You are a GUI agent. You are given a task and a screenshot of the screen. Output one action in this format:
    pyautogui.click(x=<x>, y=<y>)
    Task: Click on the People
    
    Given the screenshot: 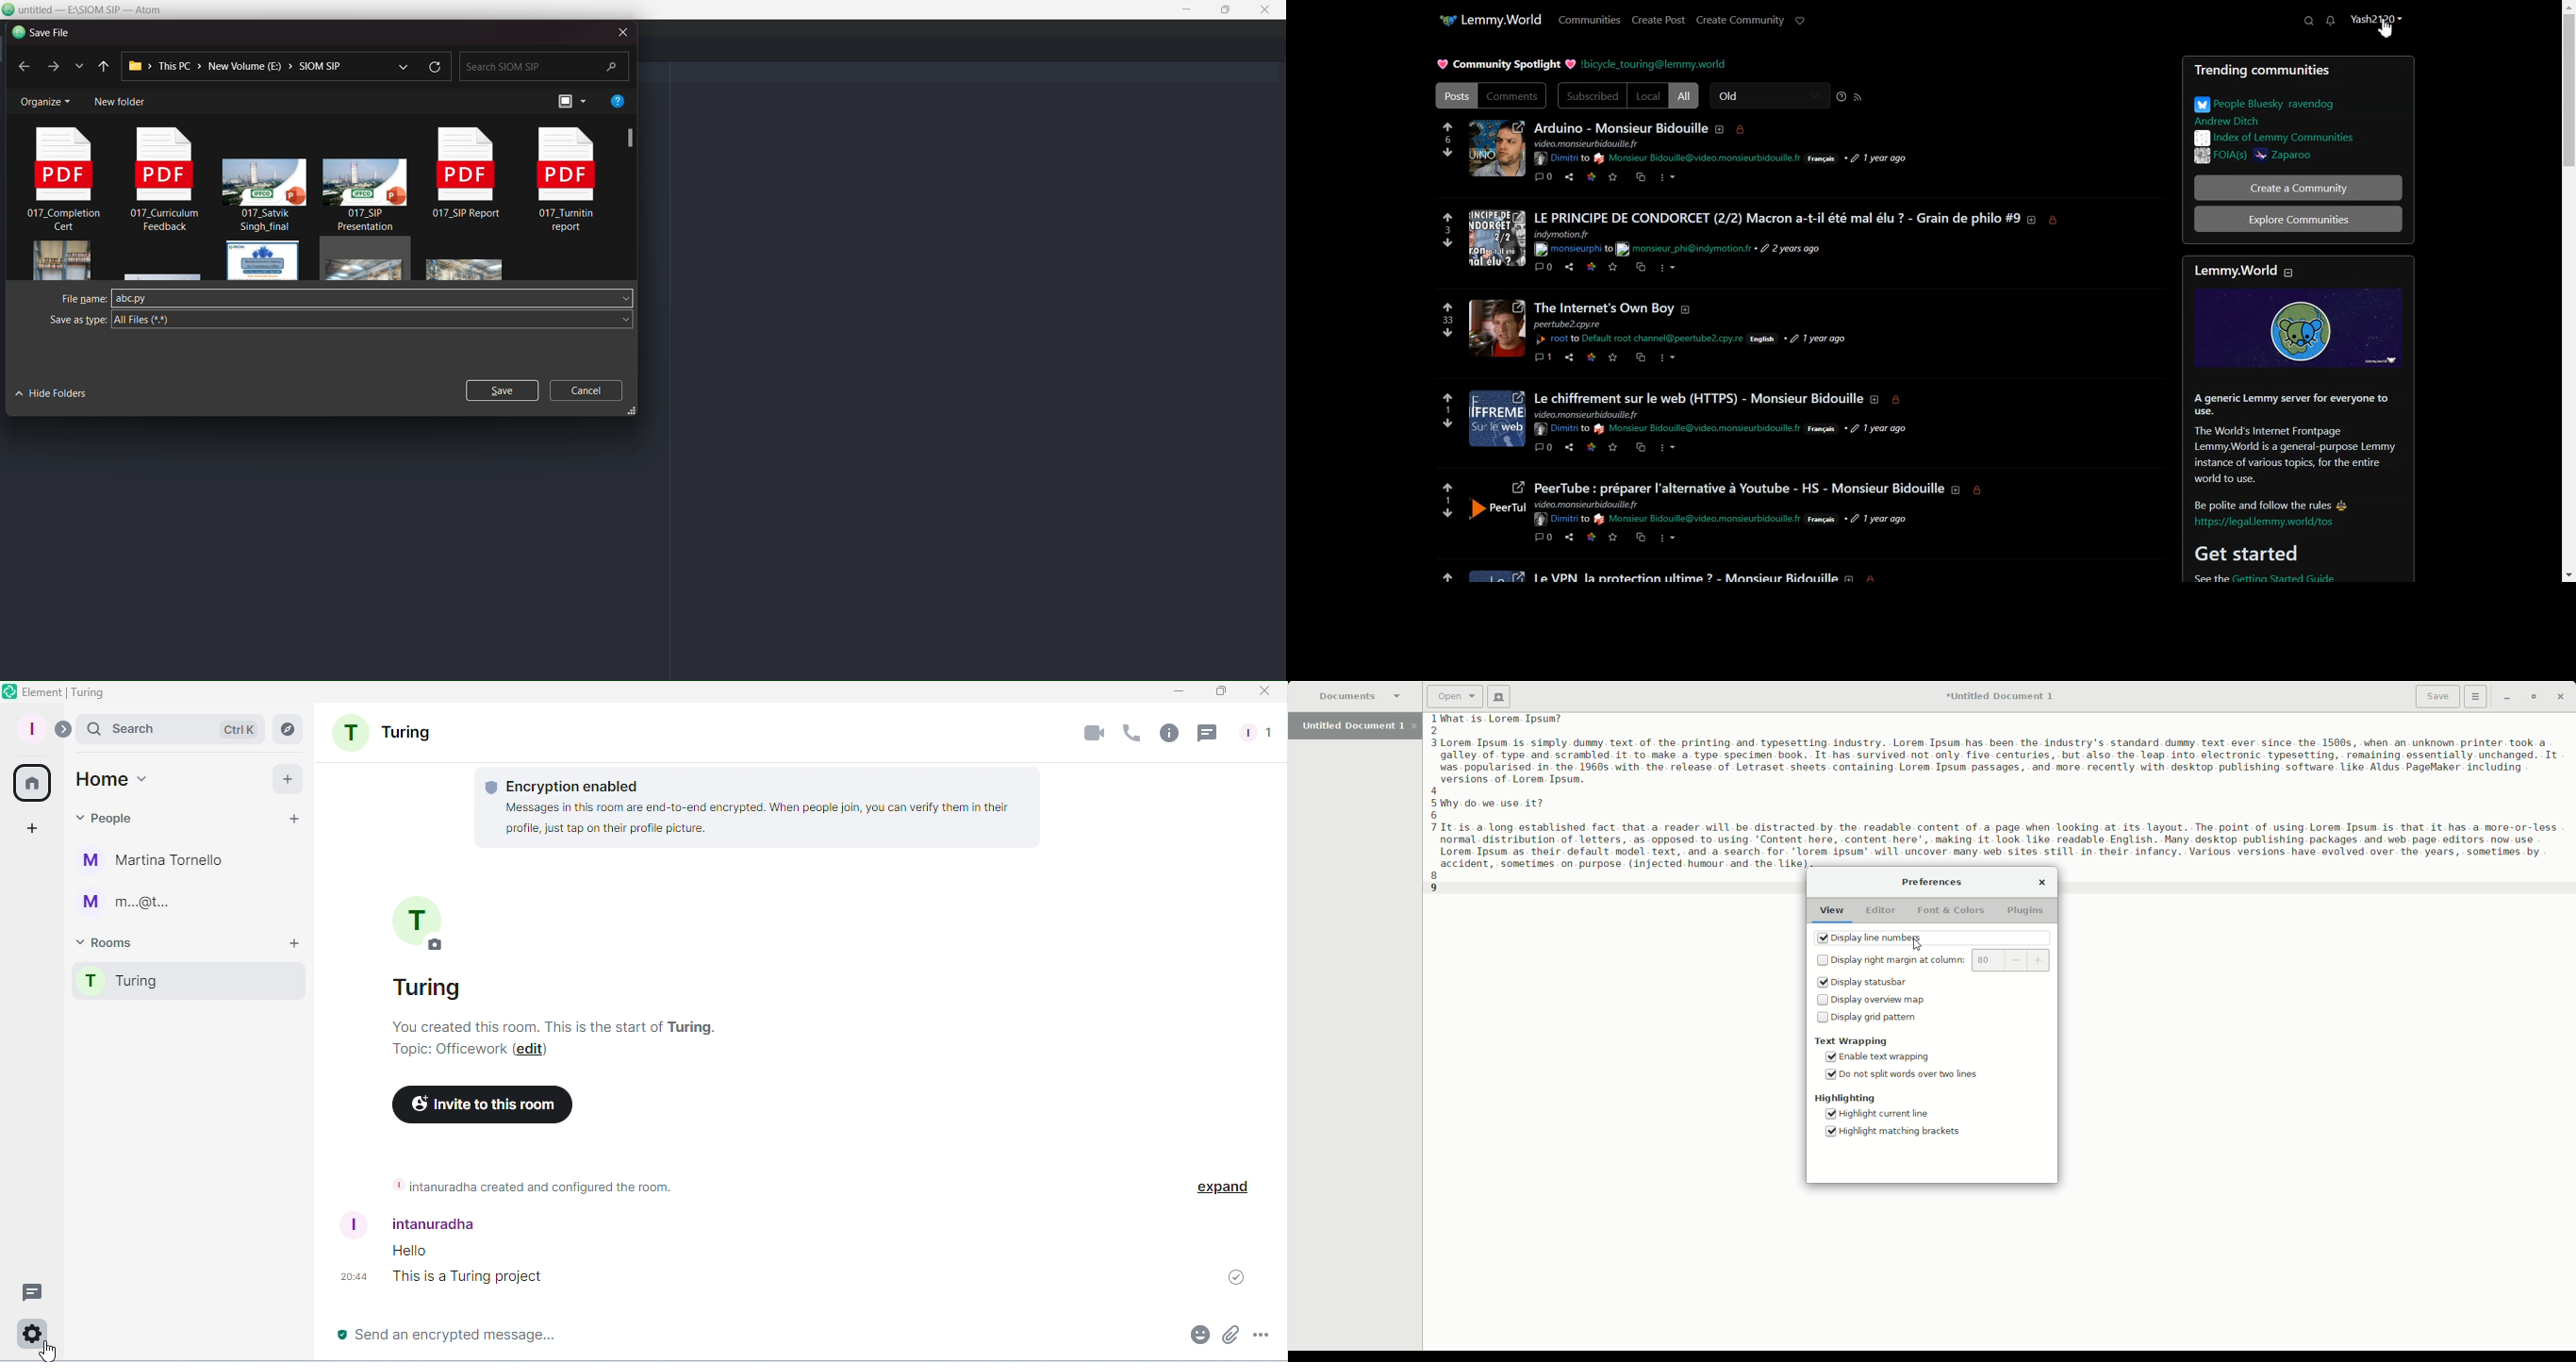 What is the action you would take?
    pyautogui.click(x=108, y=822)
    